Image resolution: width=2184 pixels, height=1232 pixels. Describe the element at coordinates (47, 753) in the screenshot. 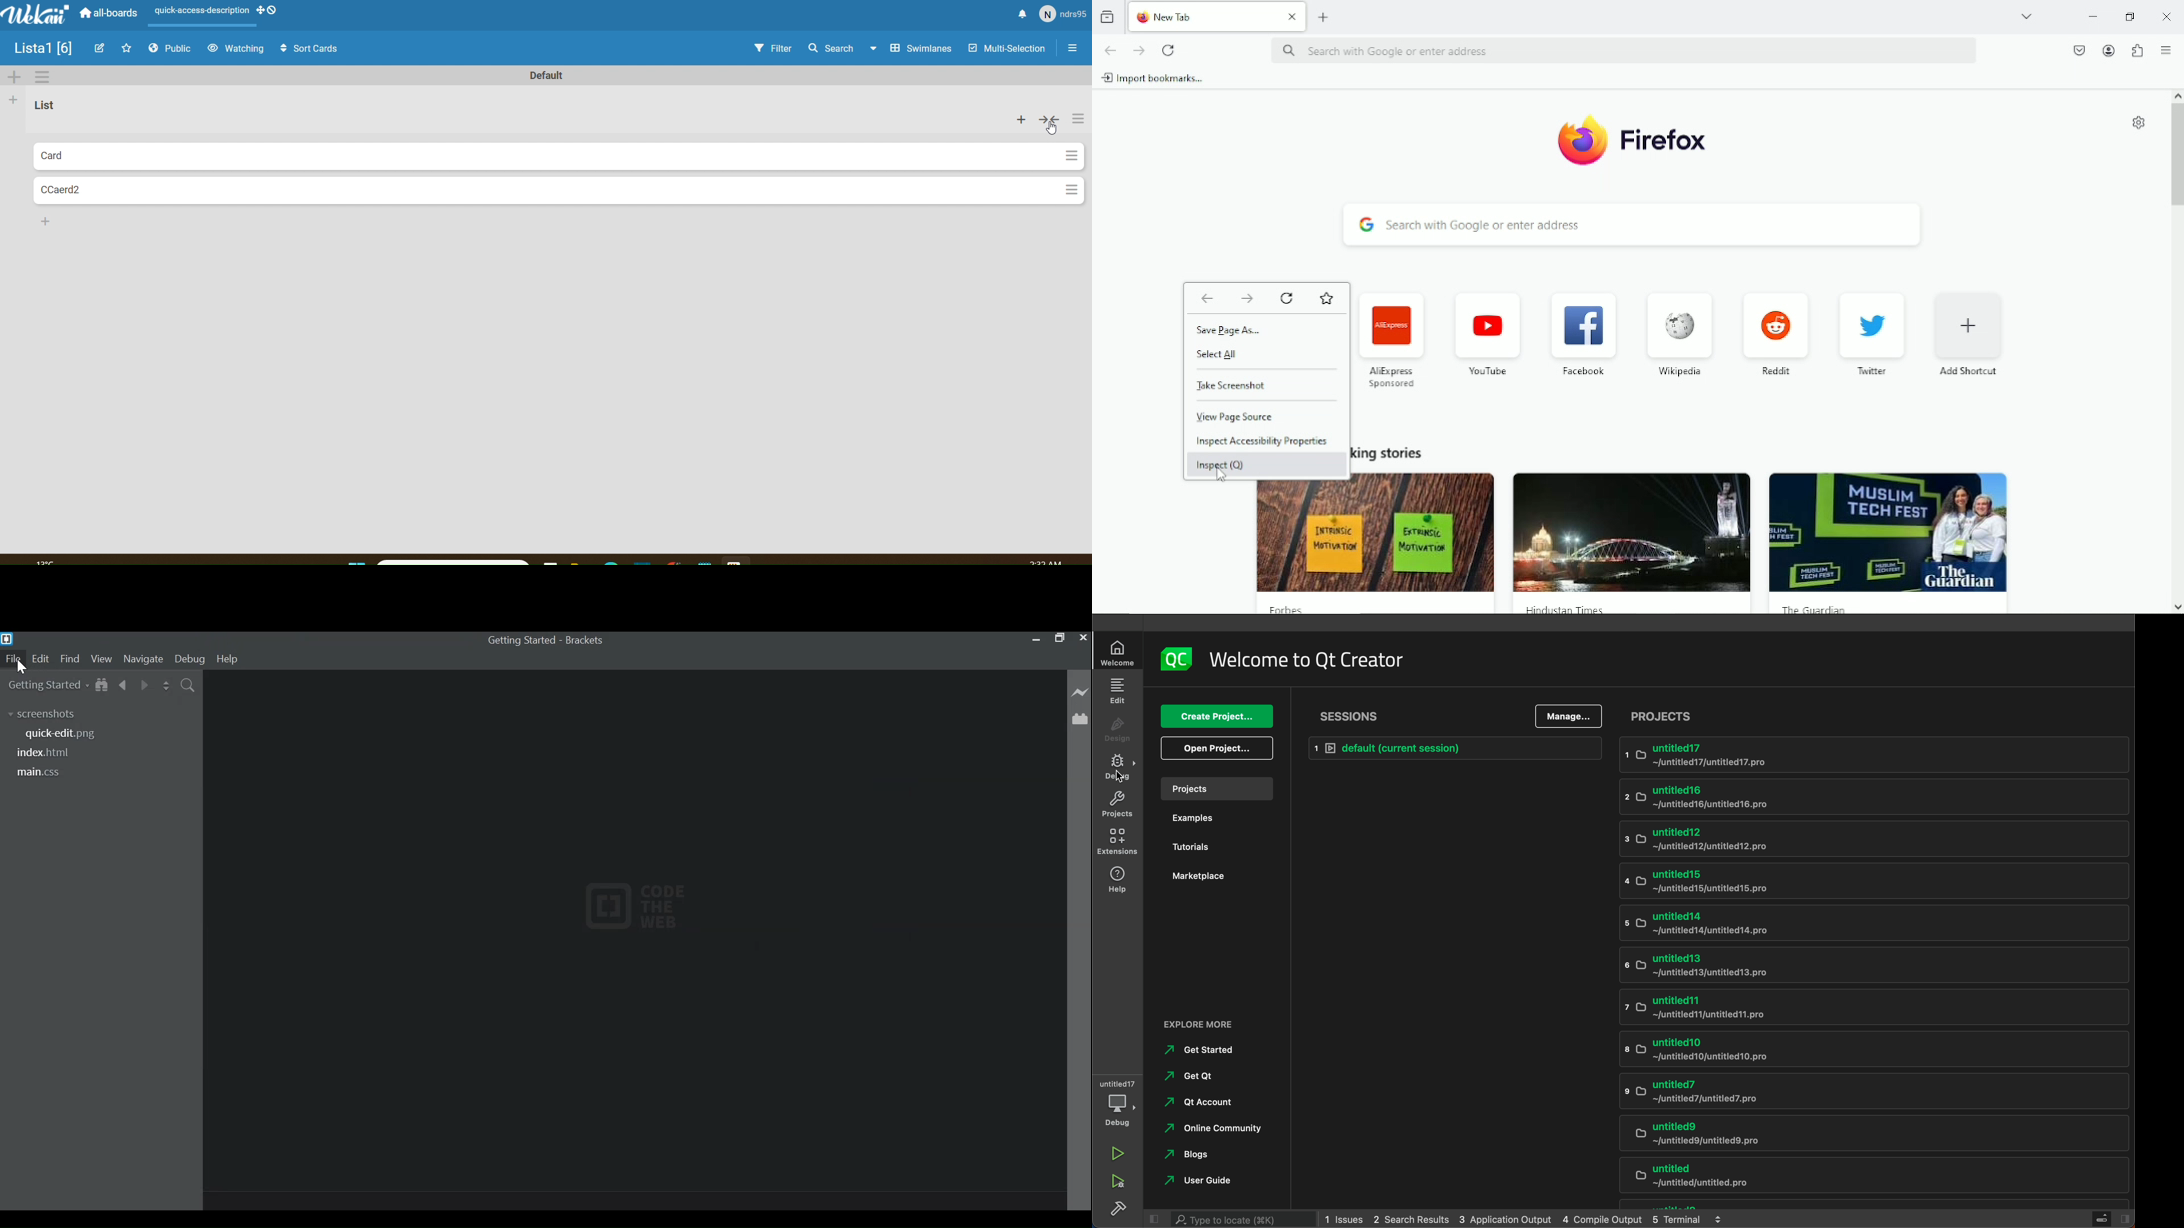

I see `index.html` at that location.